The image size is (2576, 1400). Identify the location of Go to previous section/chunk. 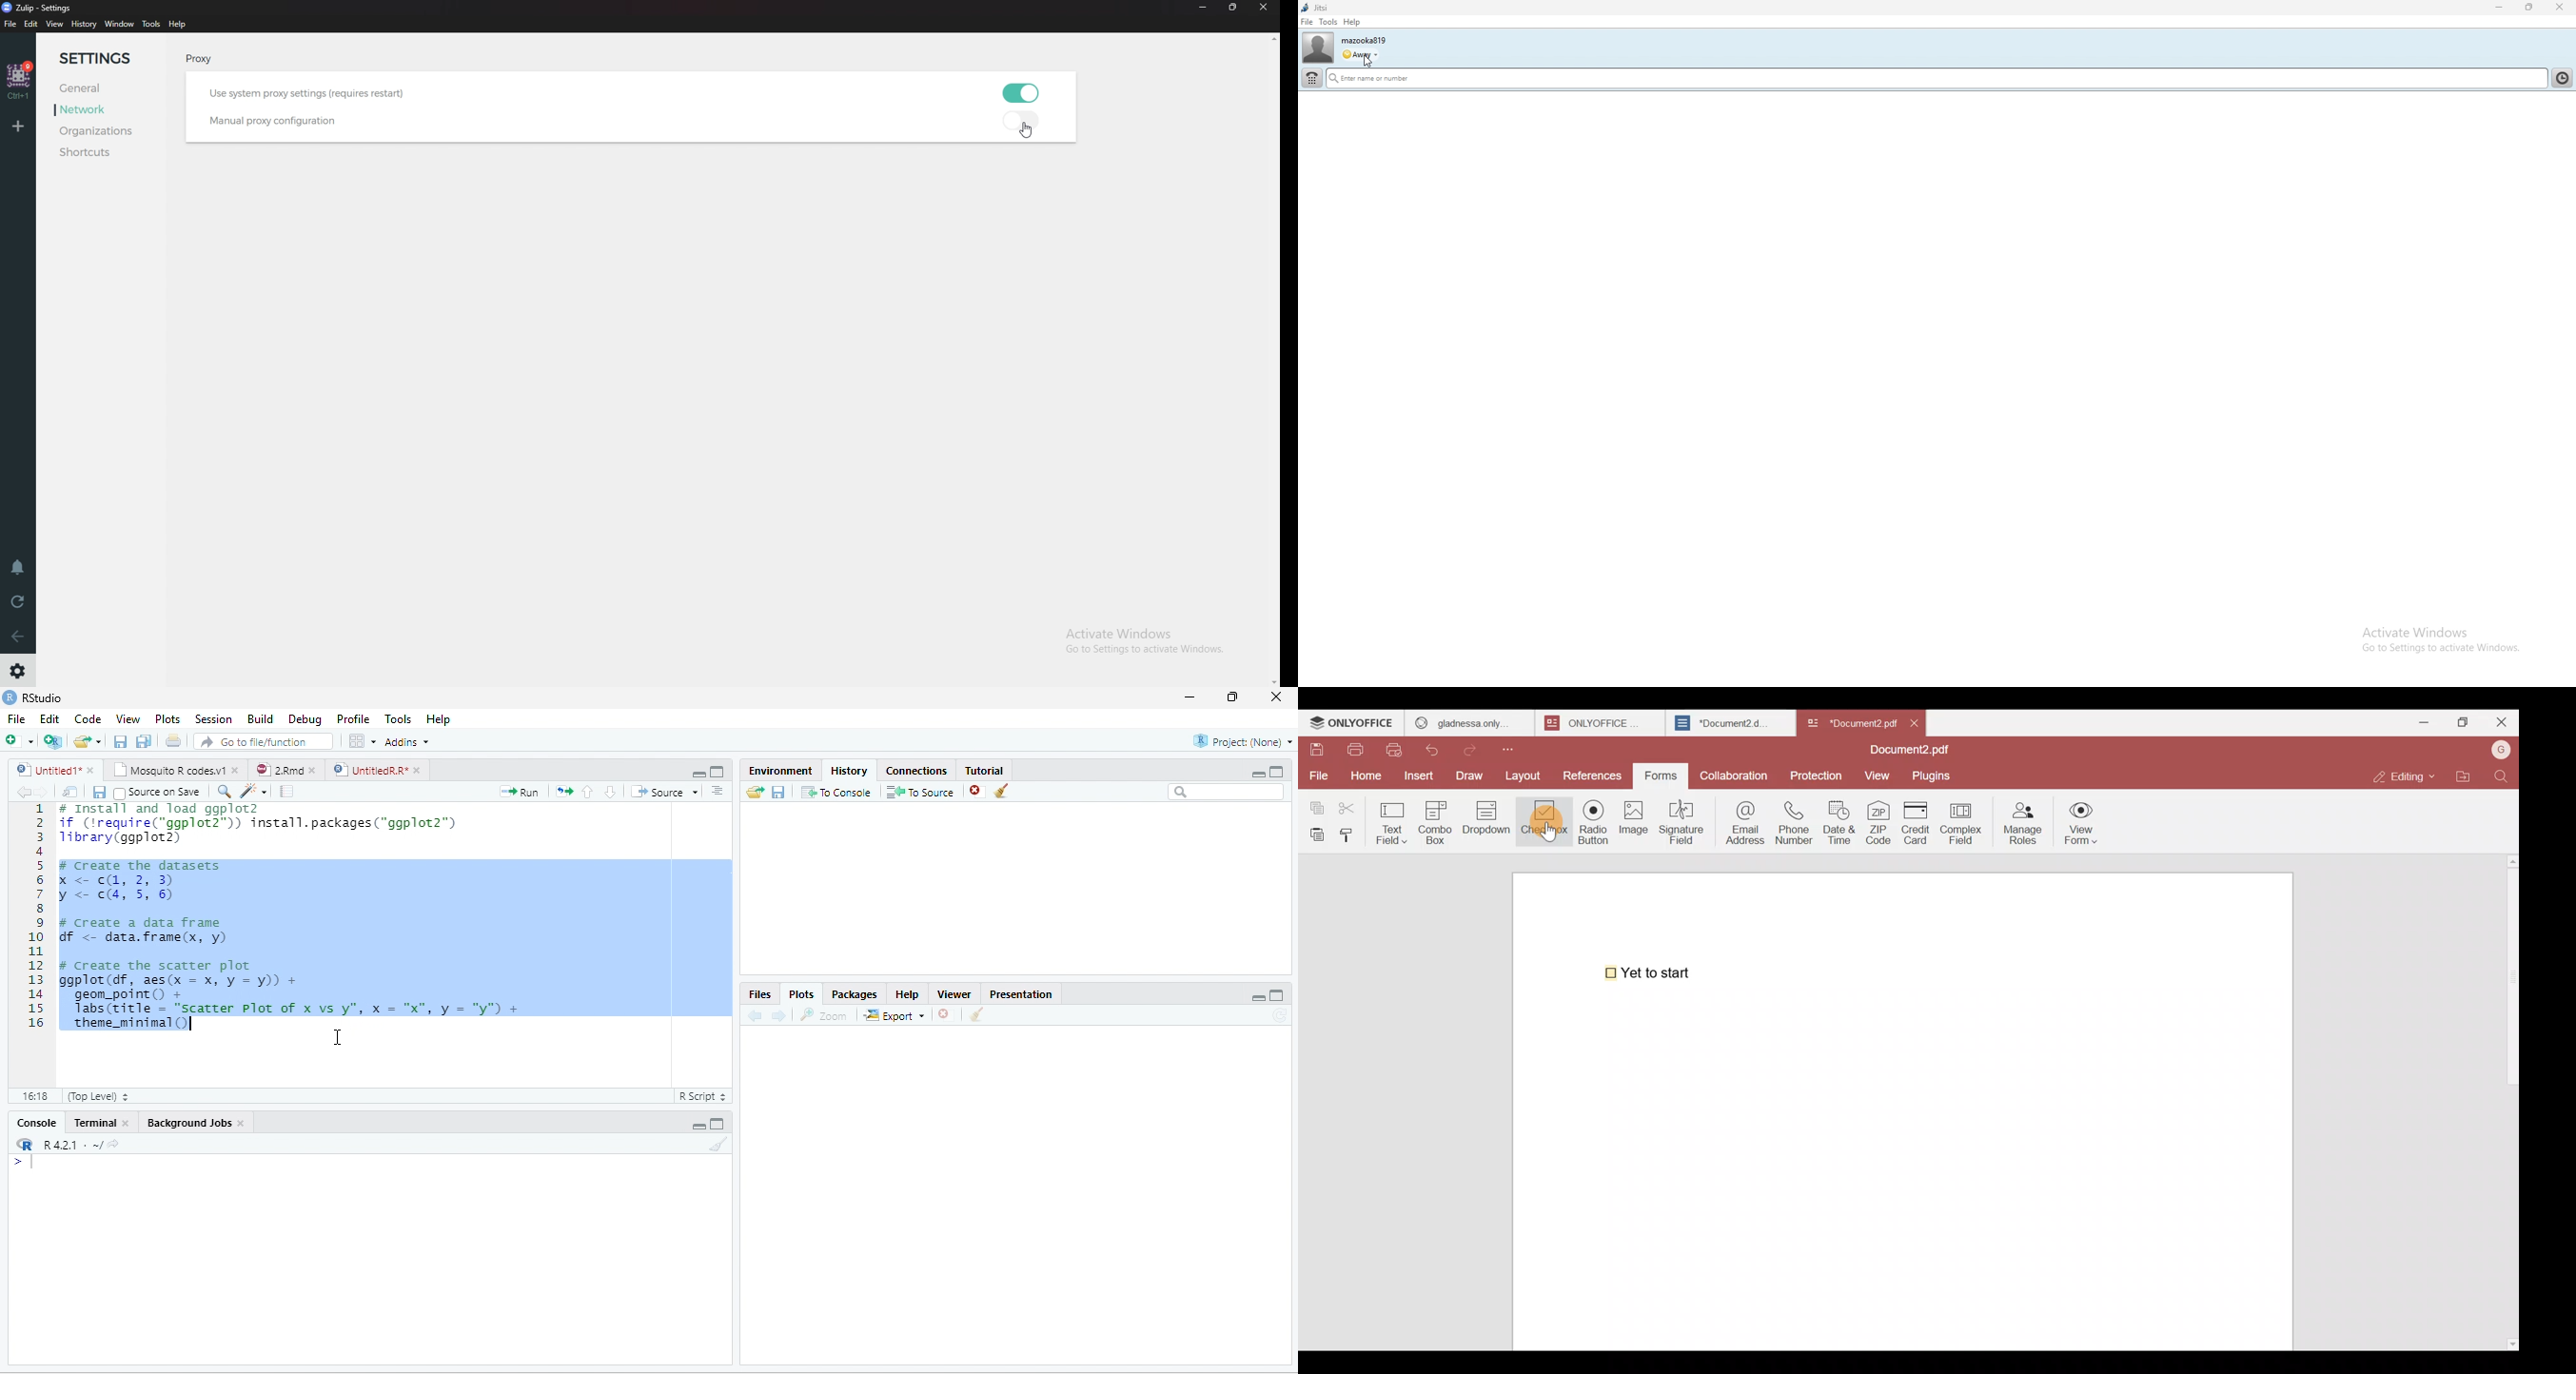
(588, 792).